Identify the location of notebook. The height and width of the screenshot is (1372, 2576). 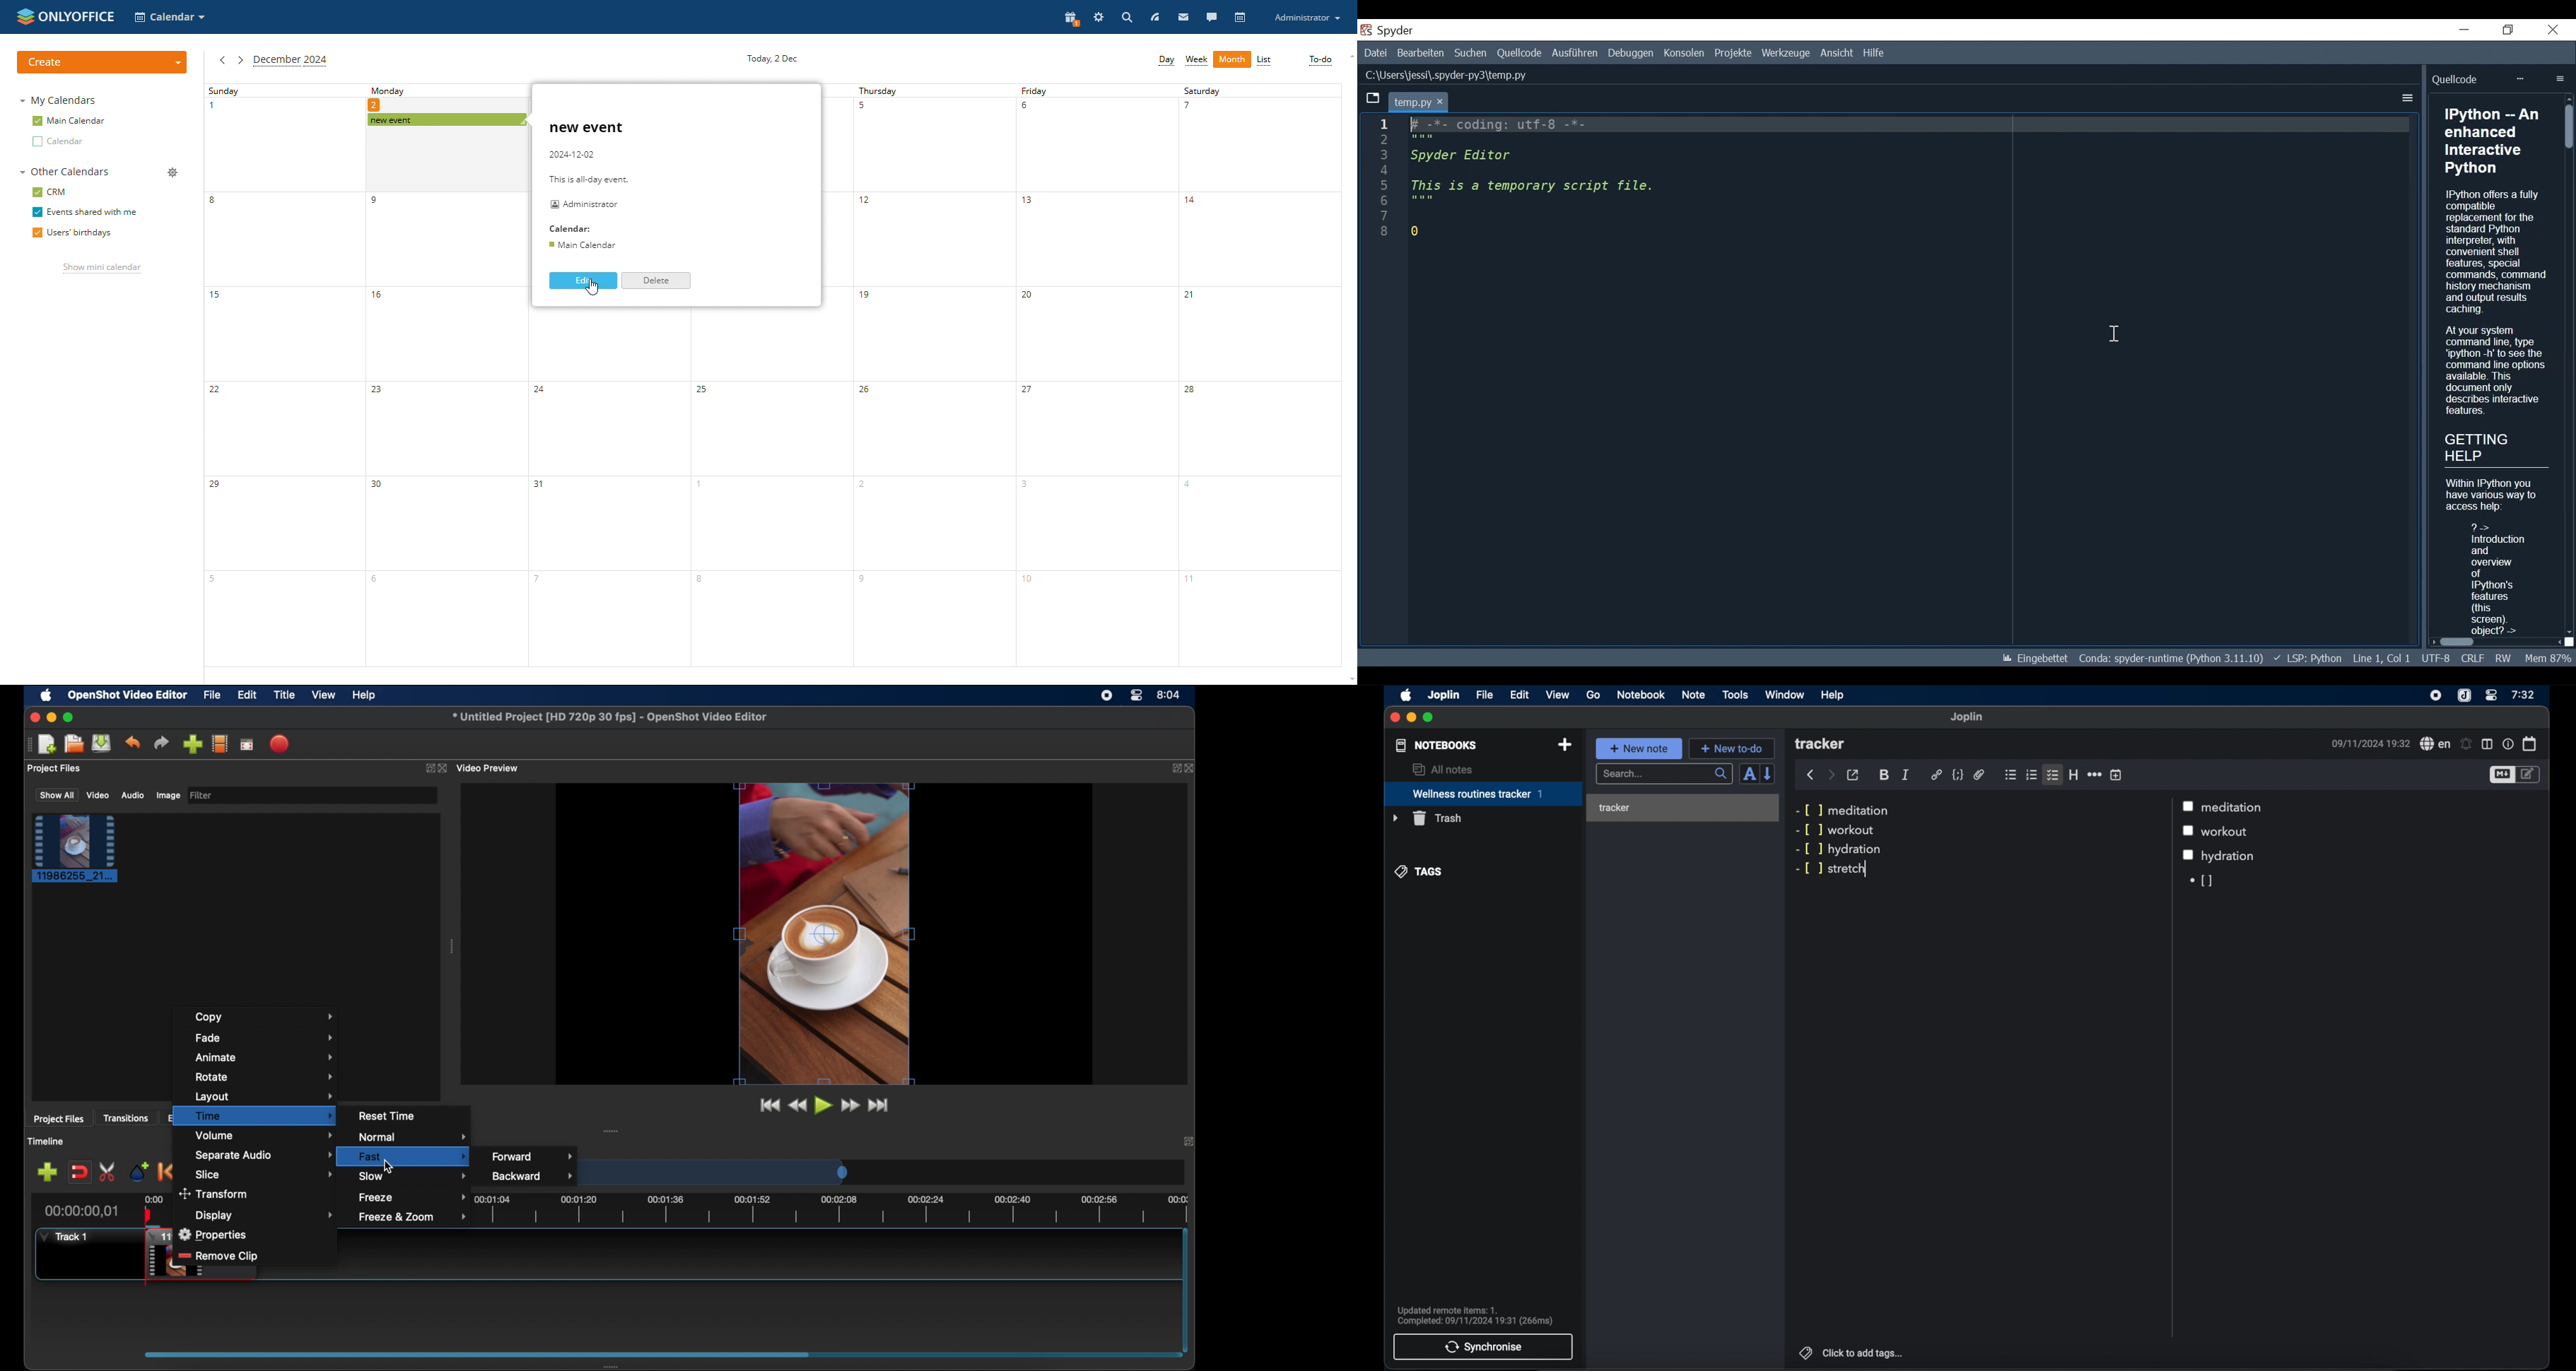
(1641, 695).